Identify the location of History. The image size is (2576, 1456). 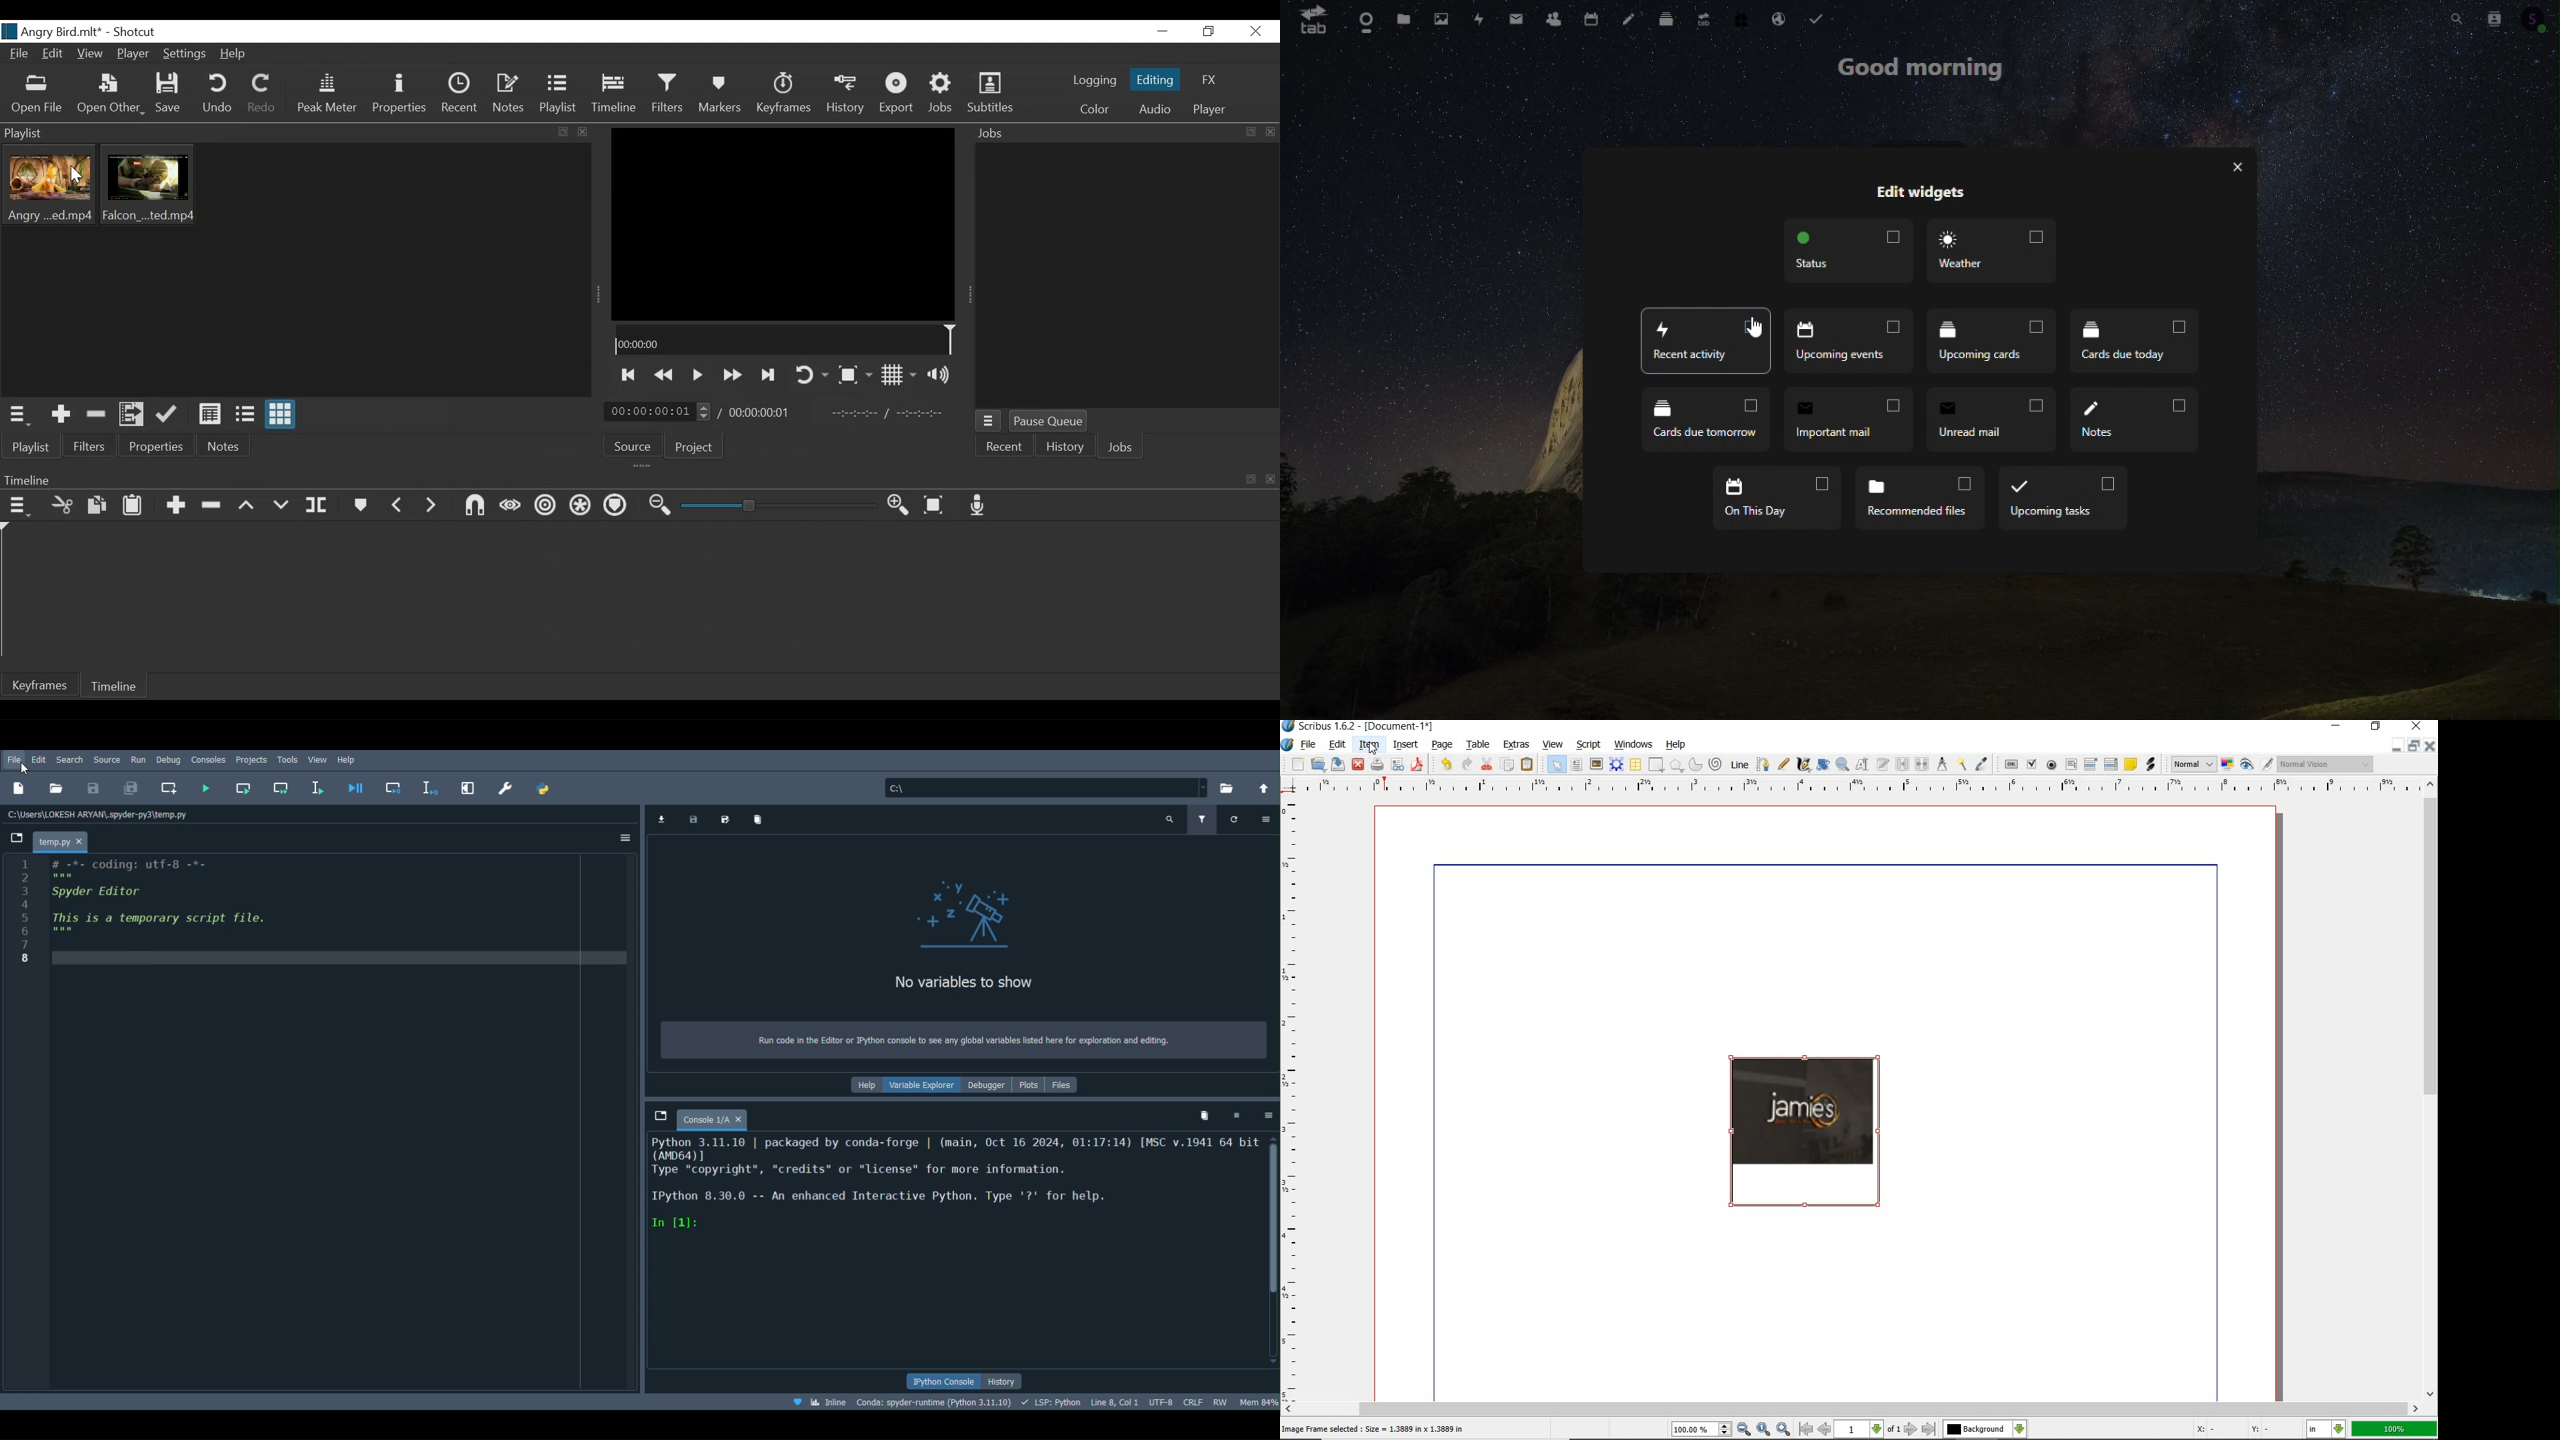
(1003, 1382).